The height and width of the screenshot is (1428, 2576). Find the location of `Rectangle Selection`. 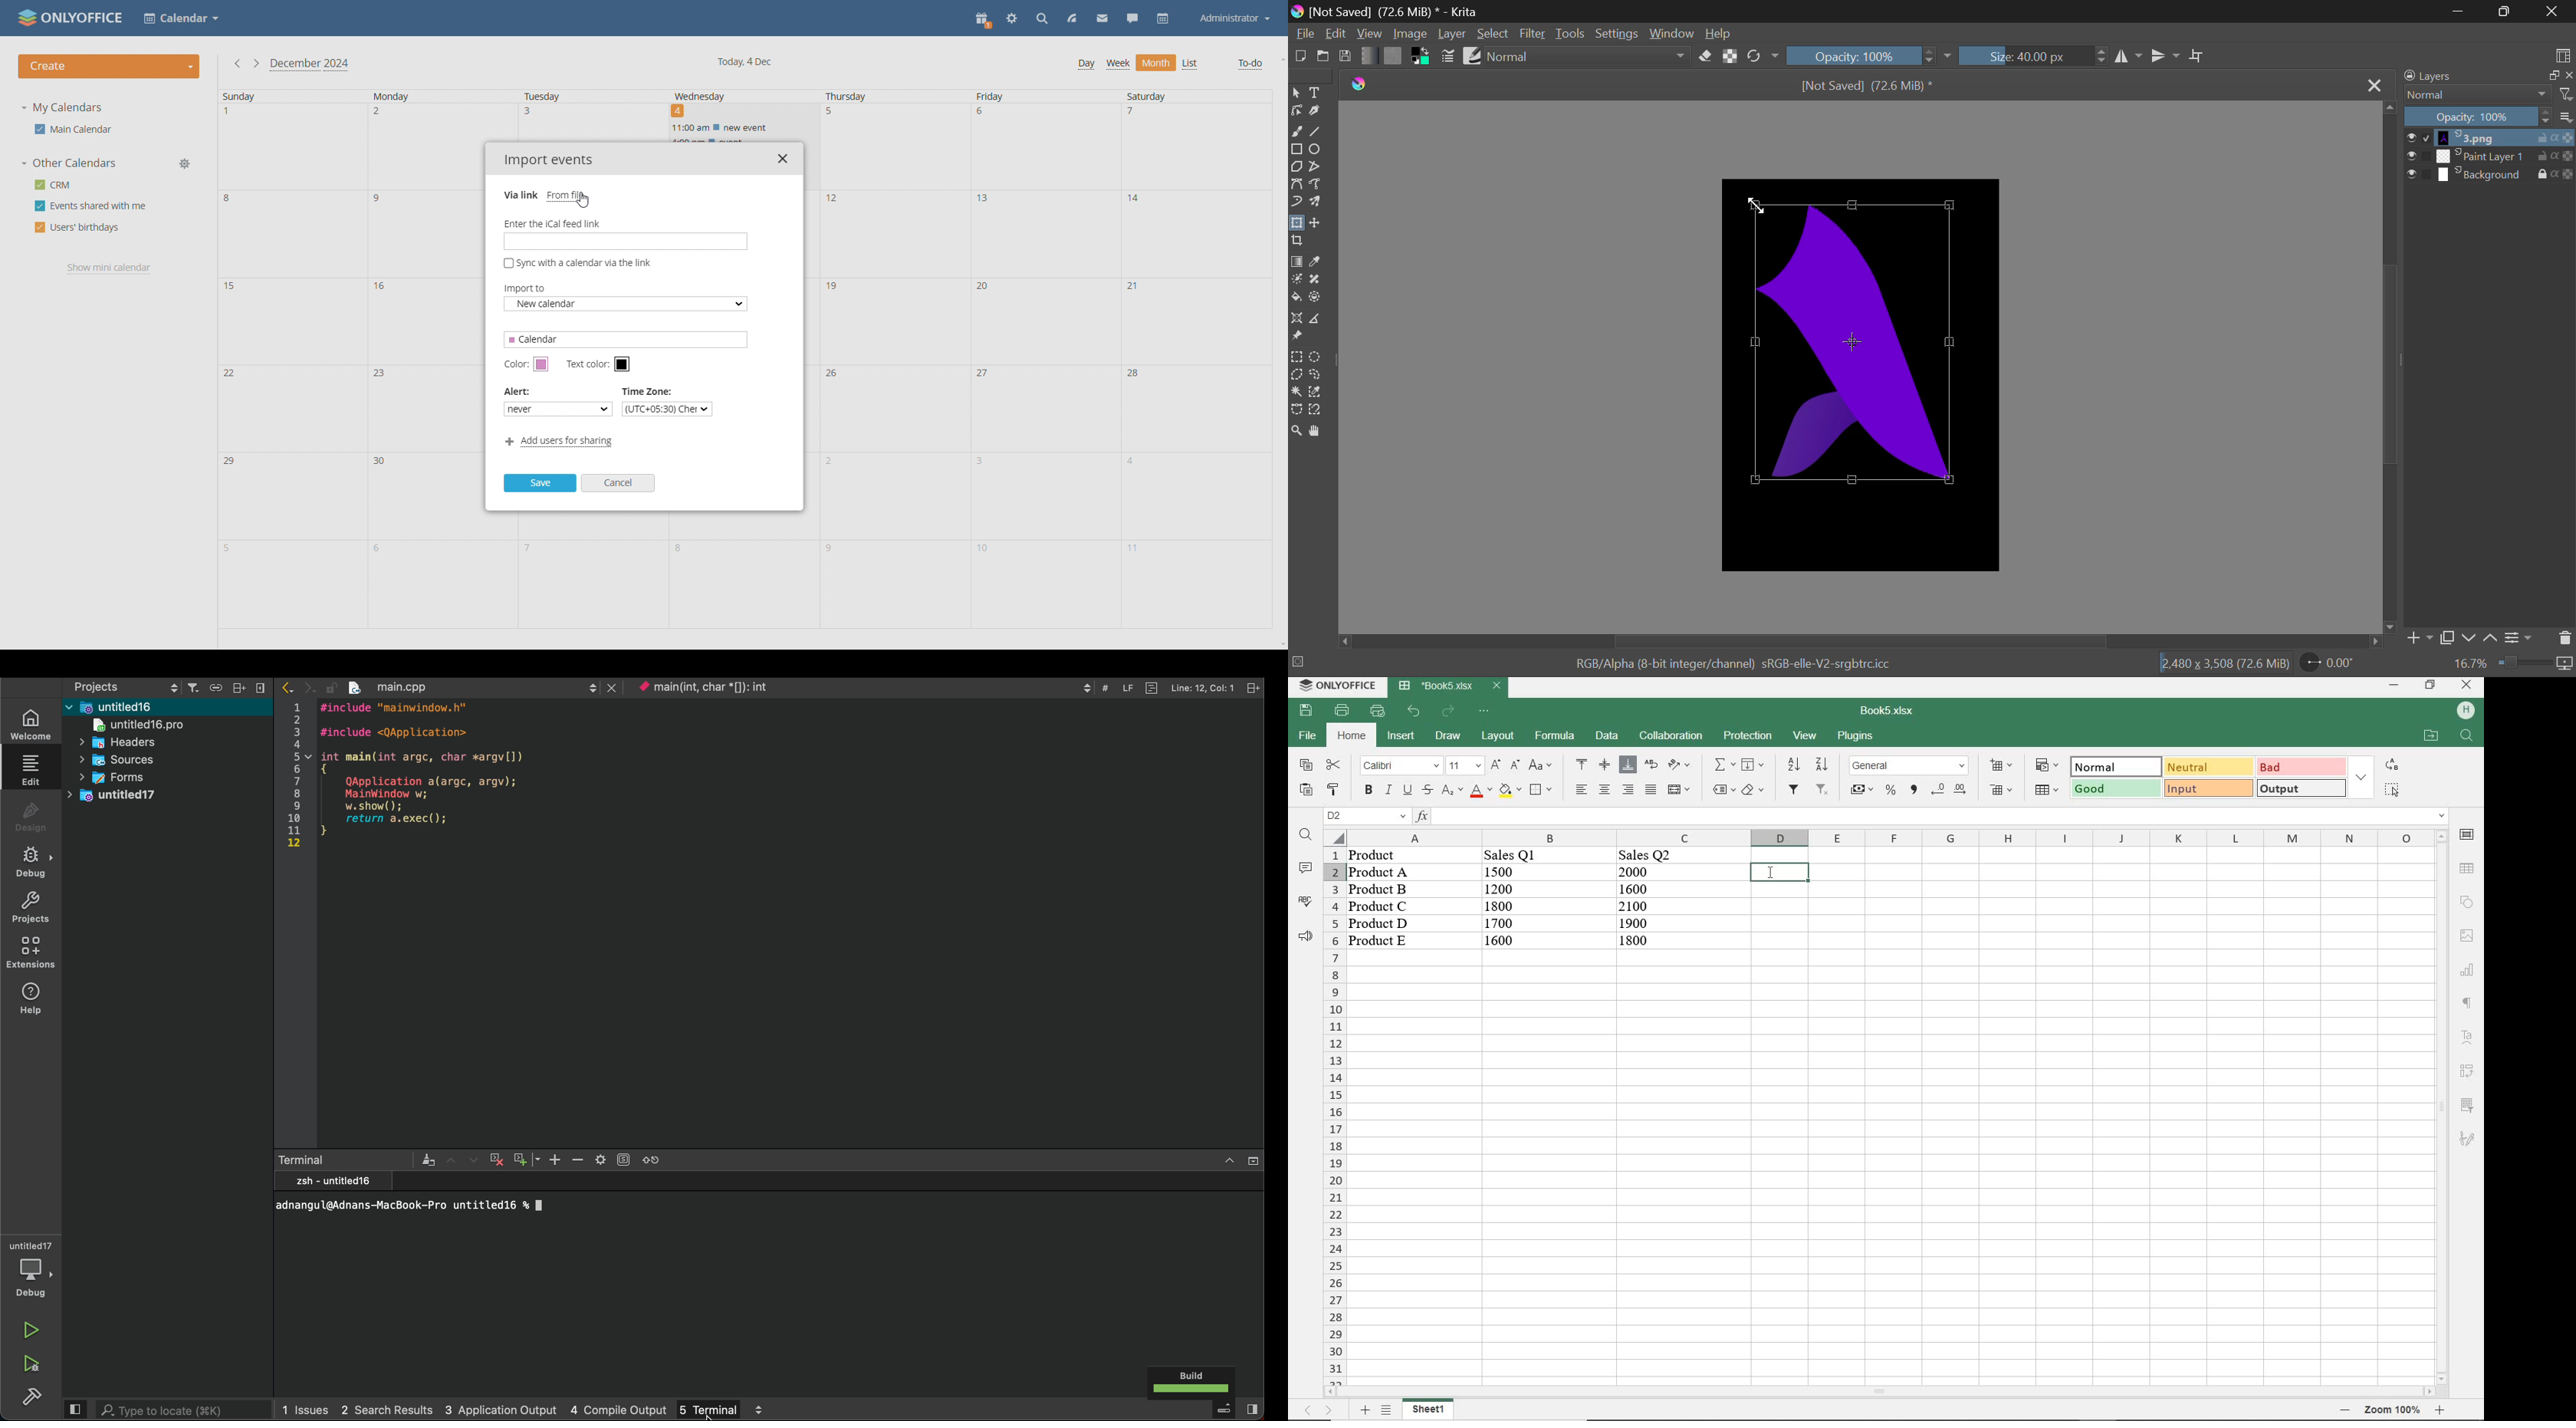

Rectangle Selection is located at coordinates (1299, 358).